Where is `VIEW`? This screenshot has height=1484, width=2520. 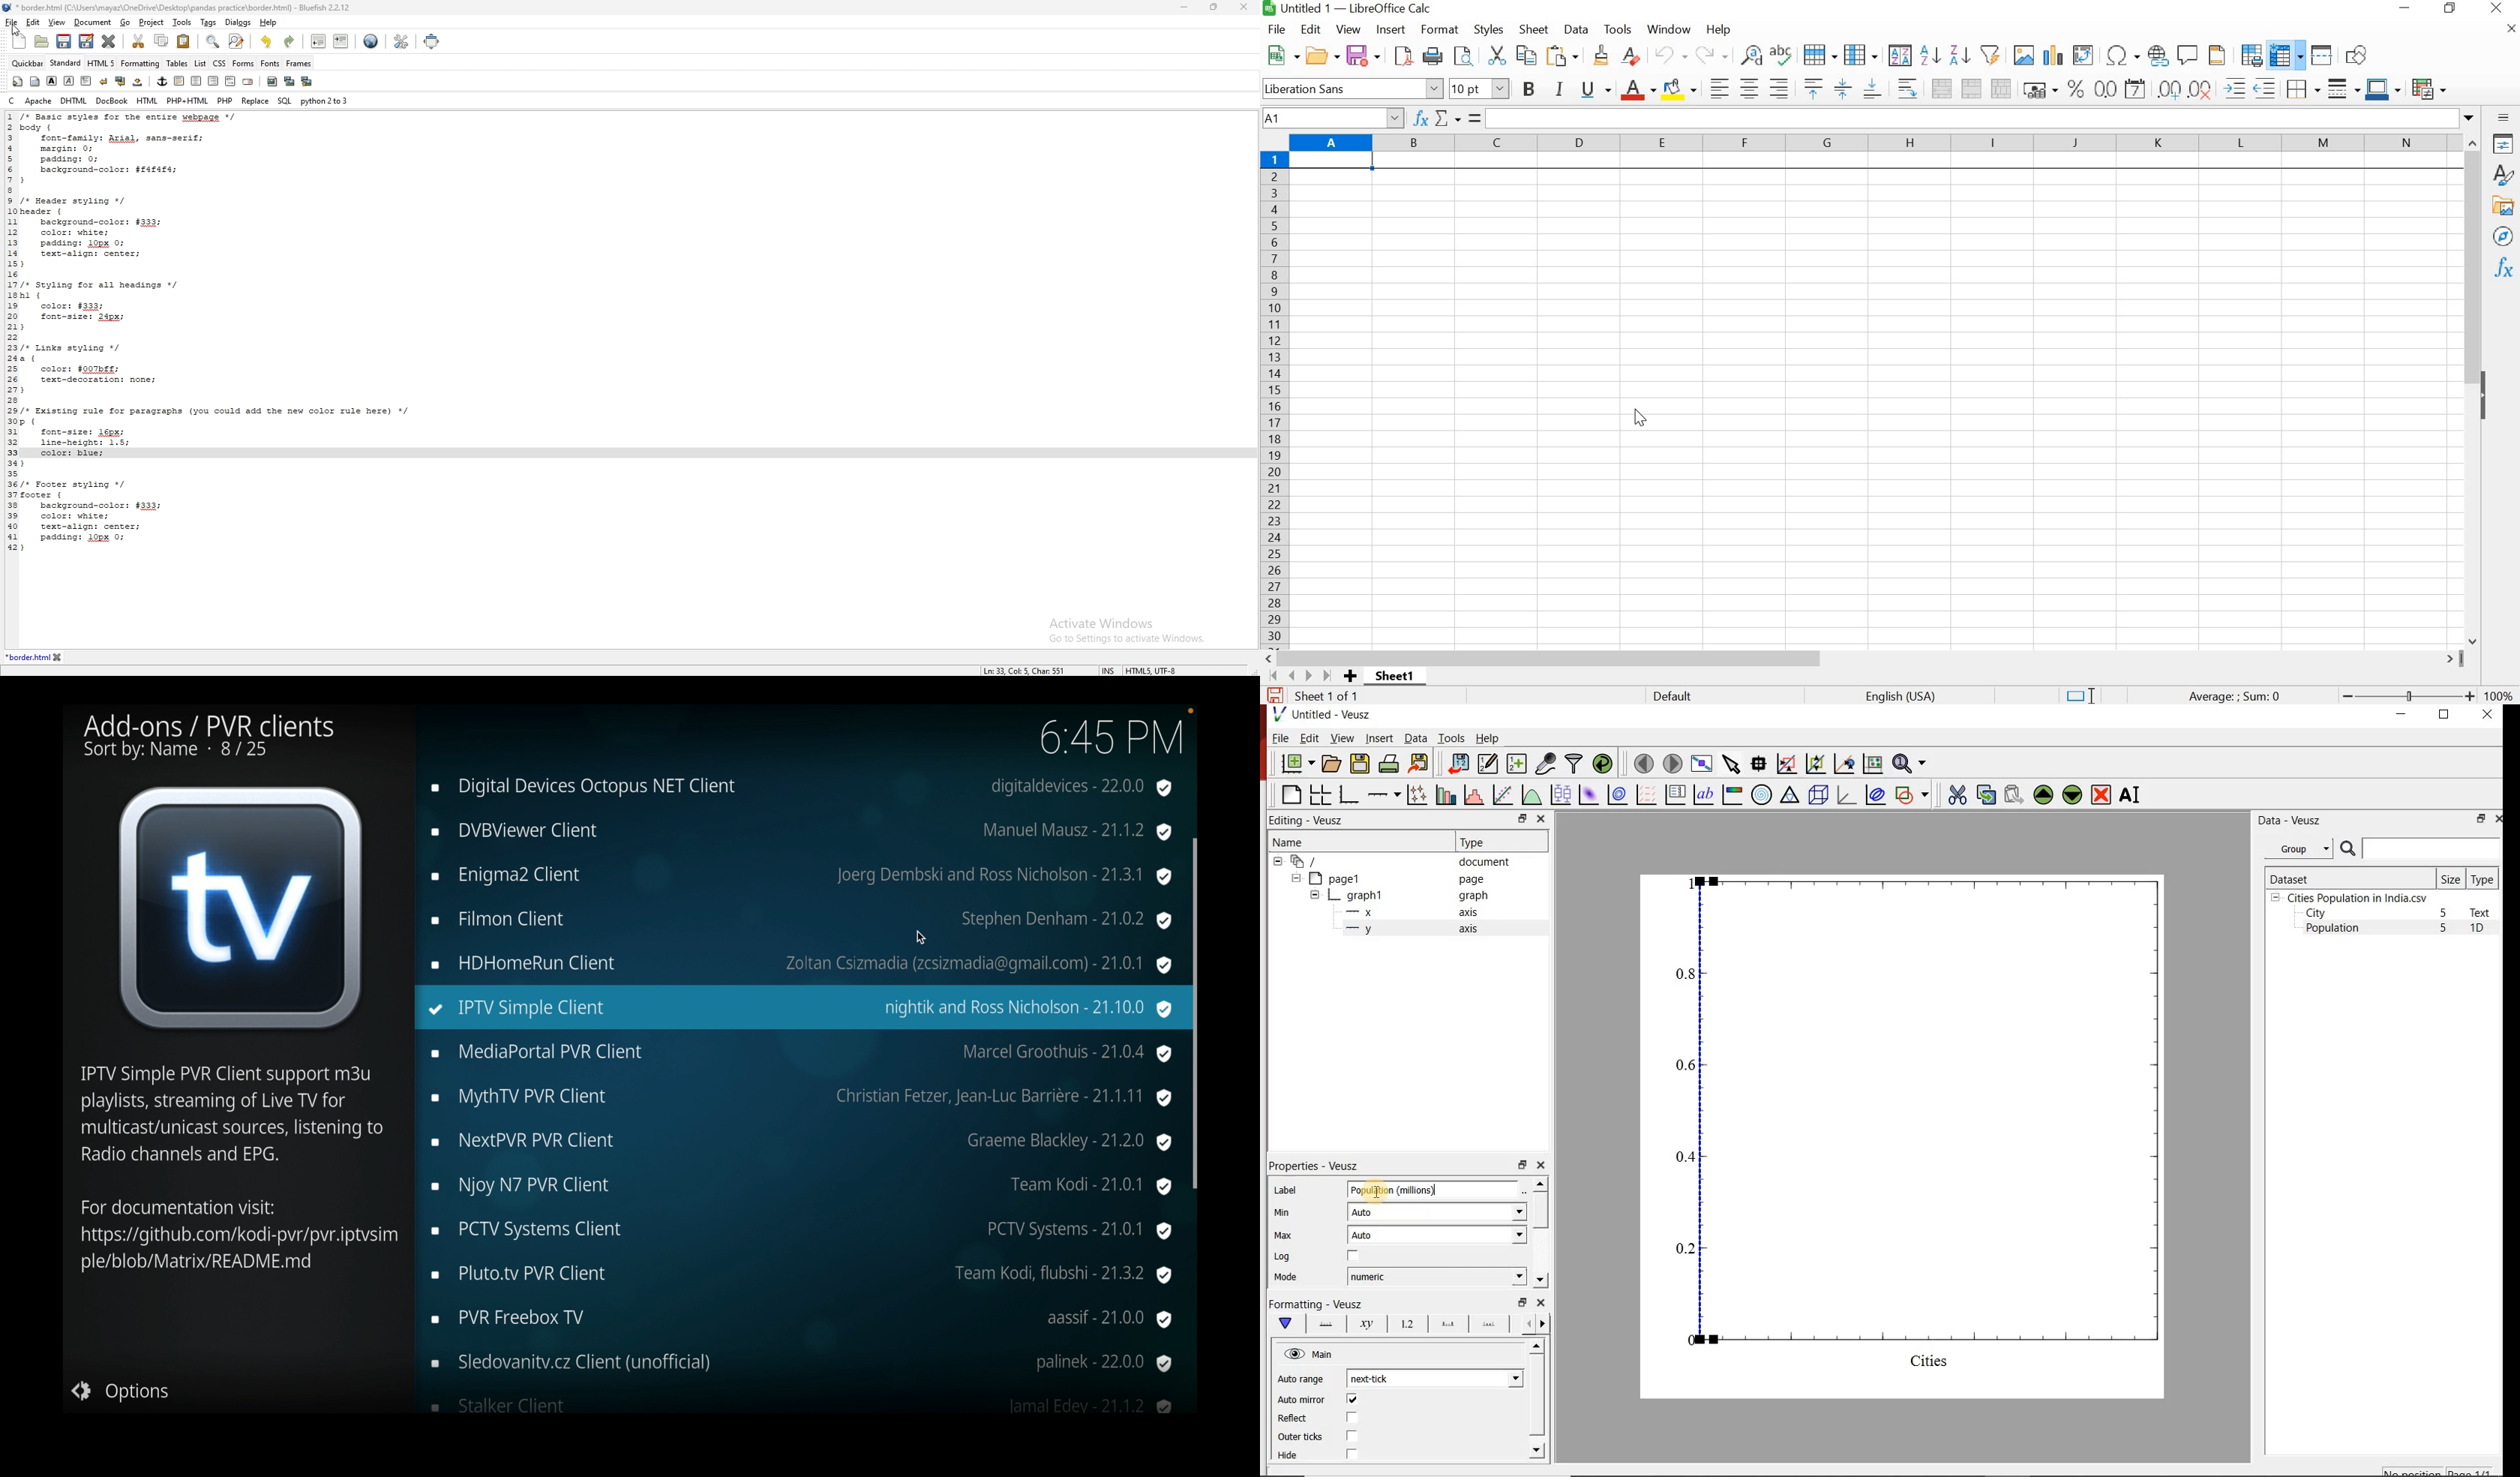 VIEW is located at coordinates (1349, 28).